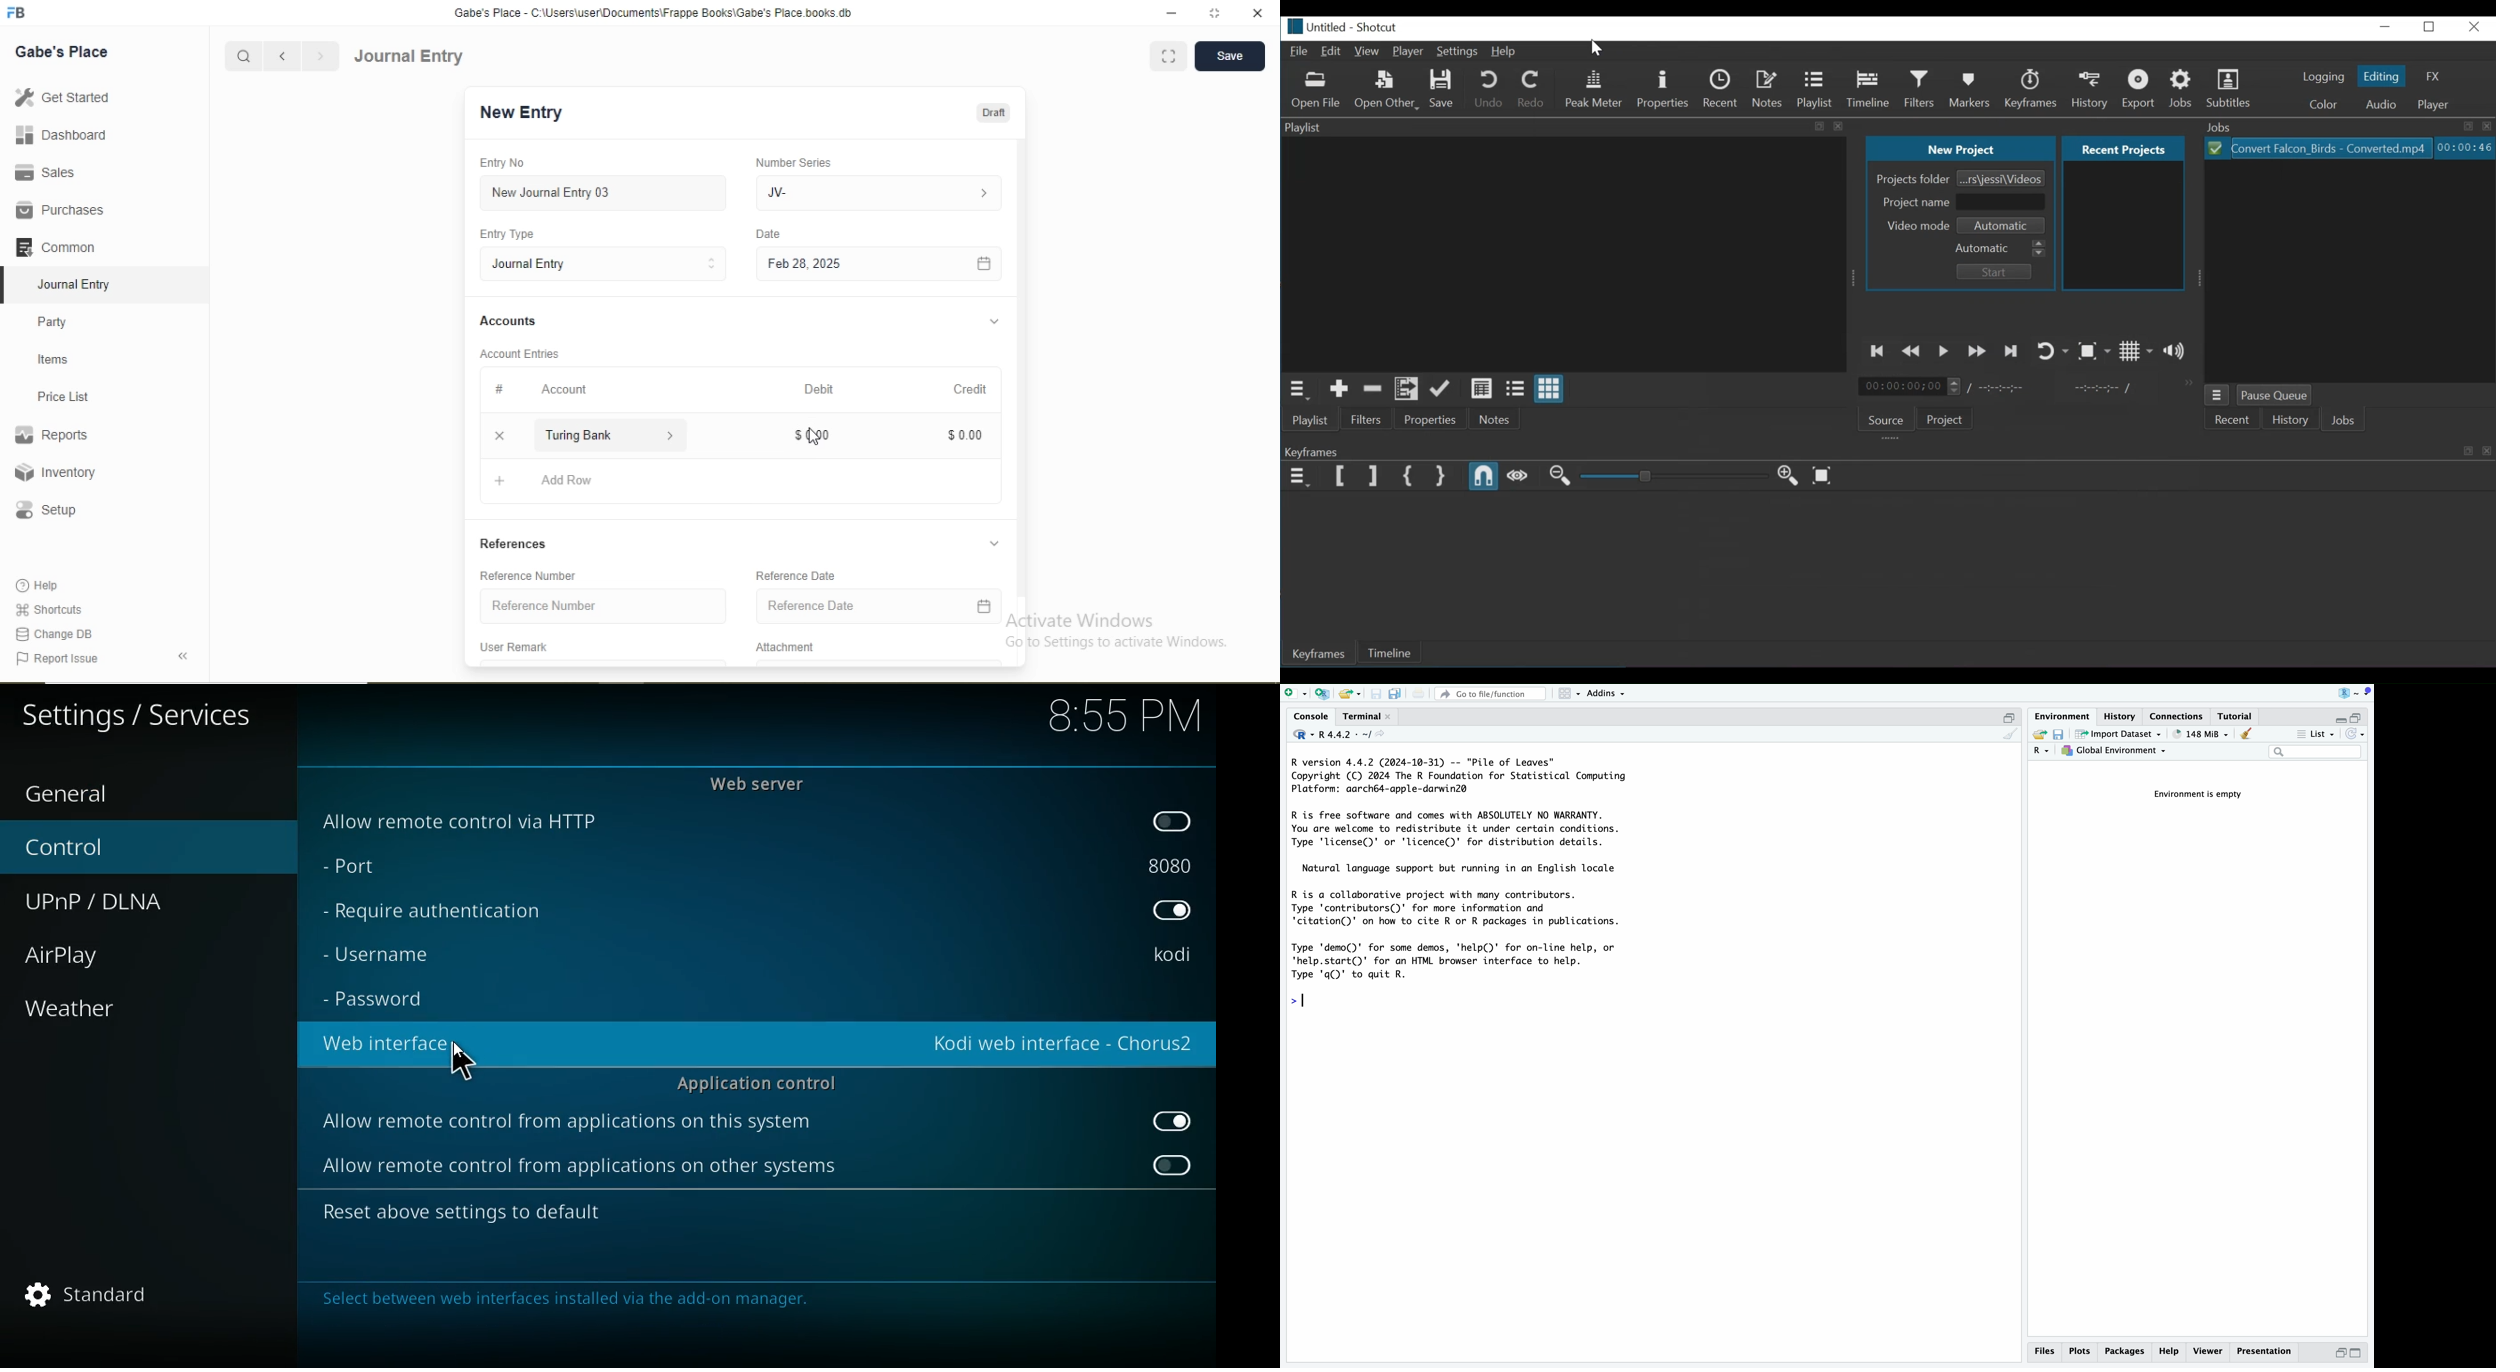  Describe the element at coordinates (2326, 105) in the screenshot. I see `color` at that location.